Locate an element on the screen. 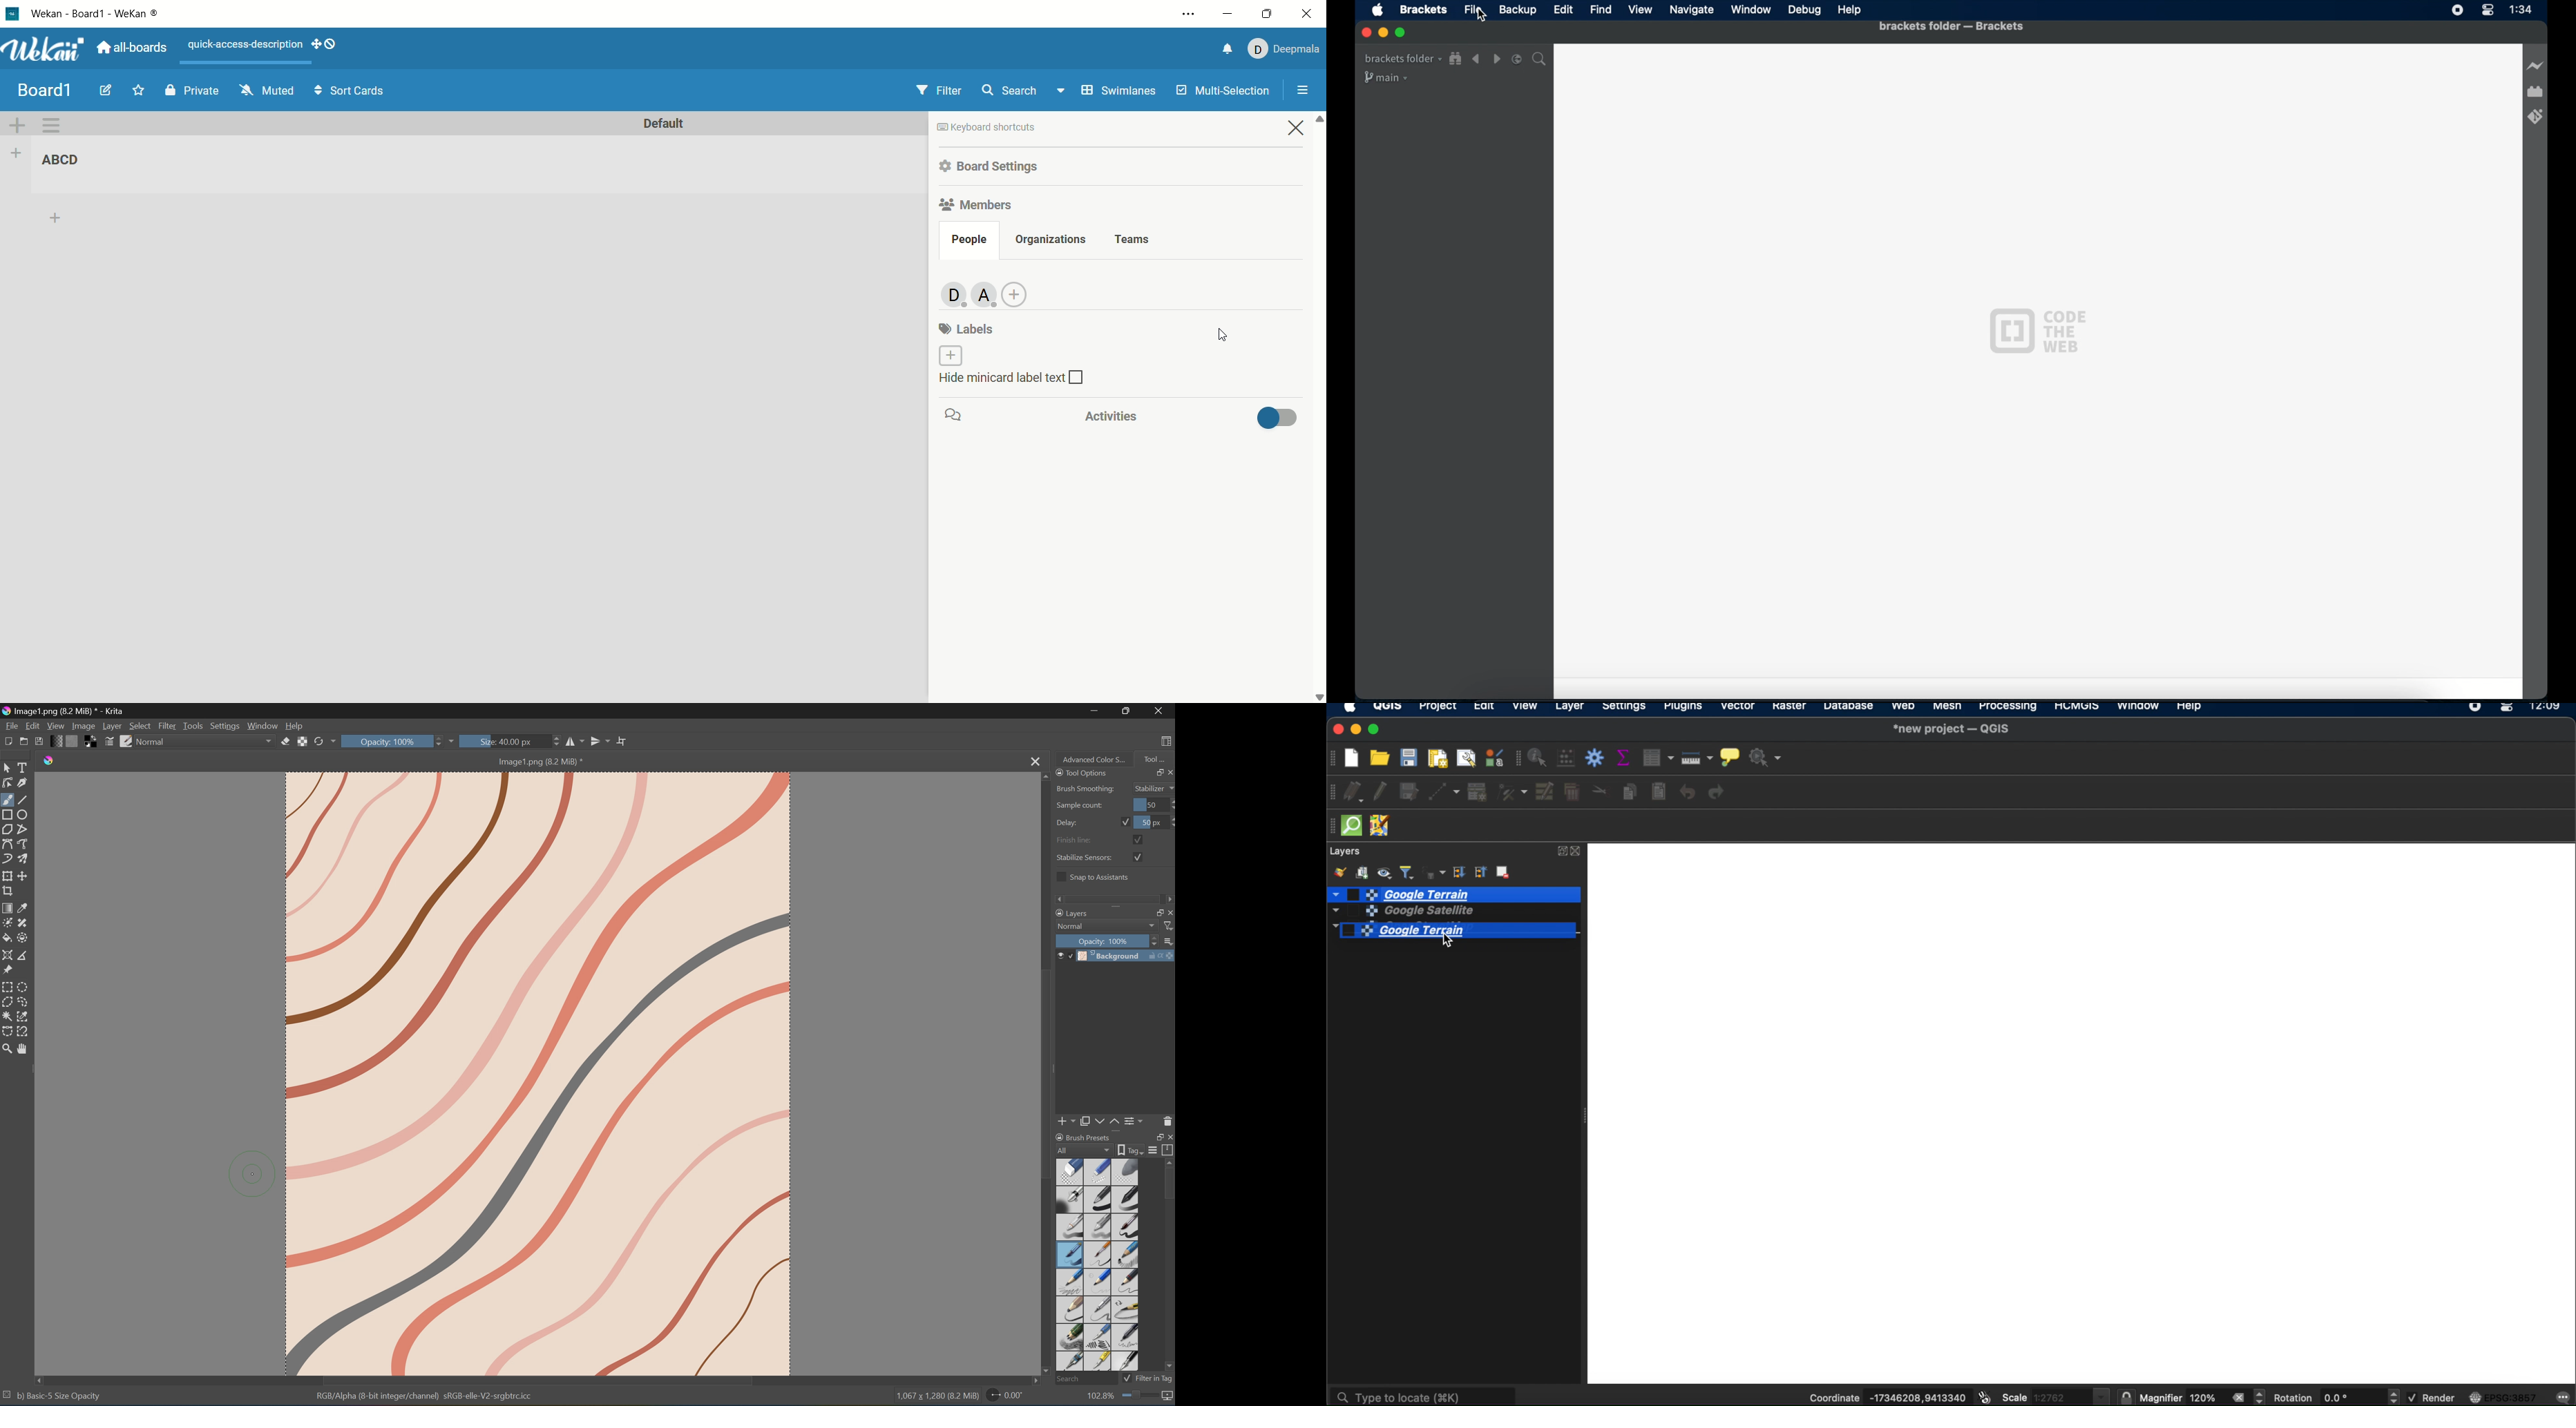 Image resolution: width=2576 pixels, height=1428 pixels. Minimize is located at coordinates (1095, 711).